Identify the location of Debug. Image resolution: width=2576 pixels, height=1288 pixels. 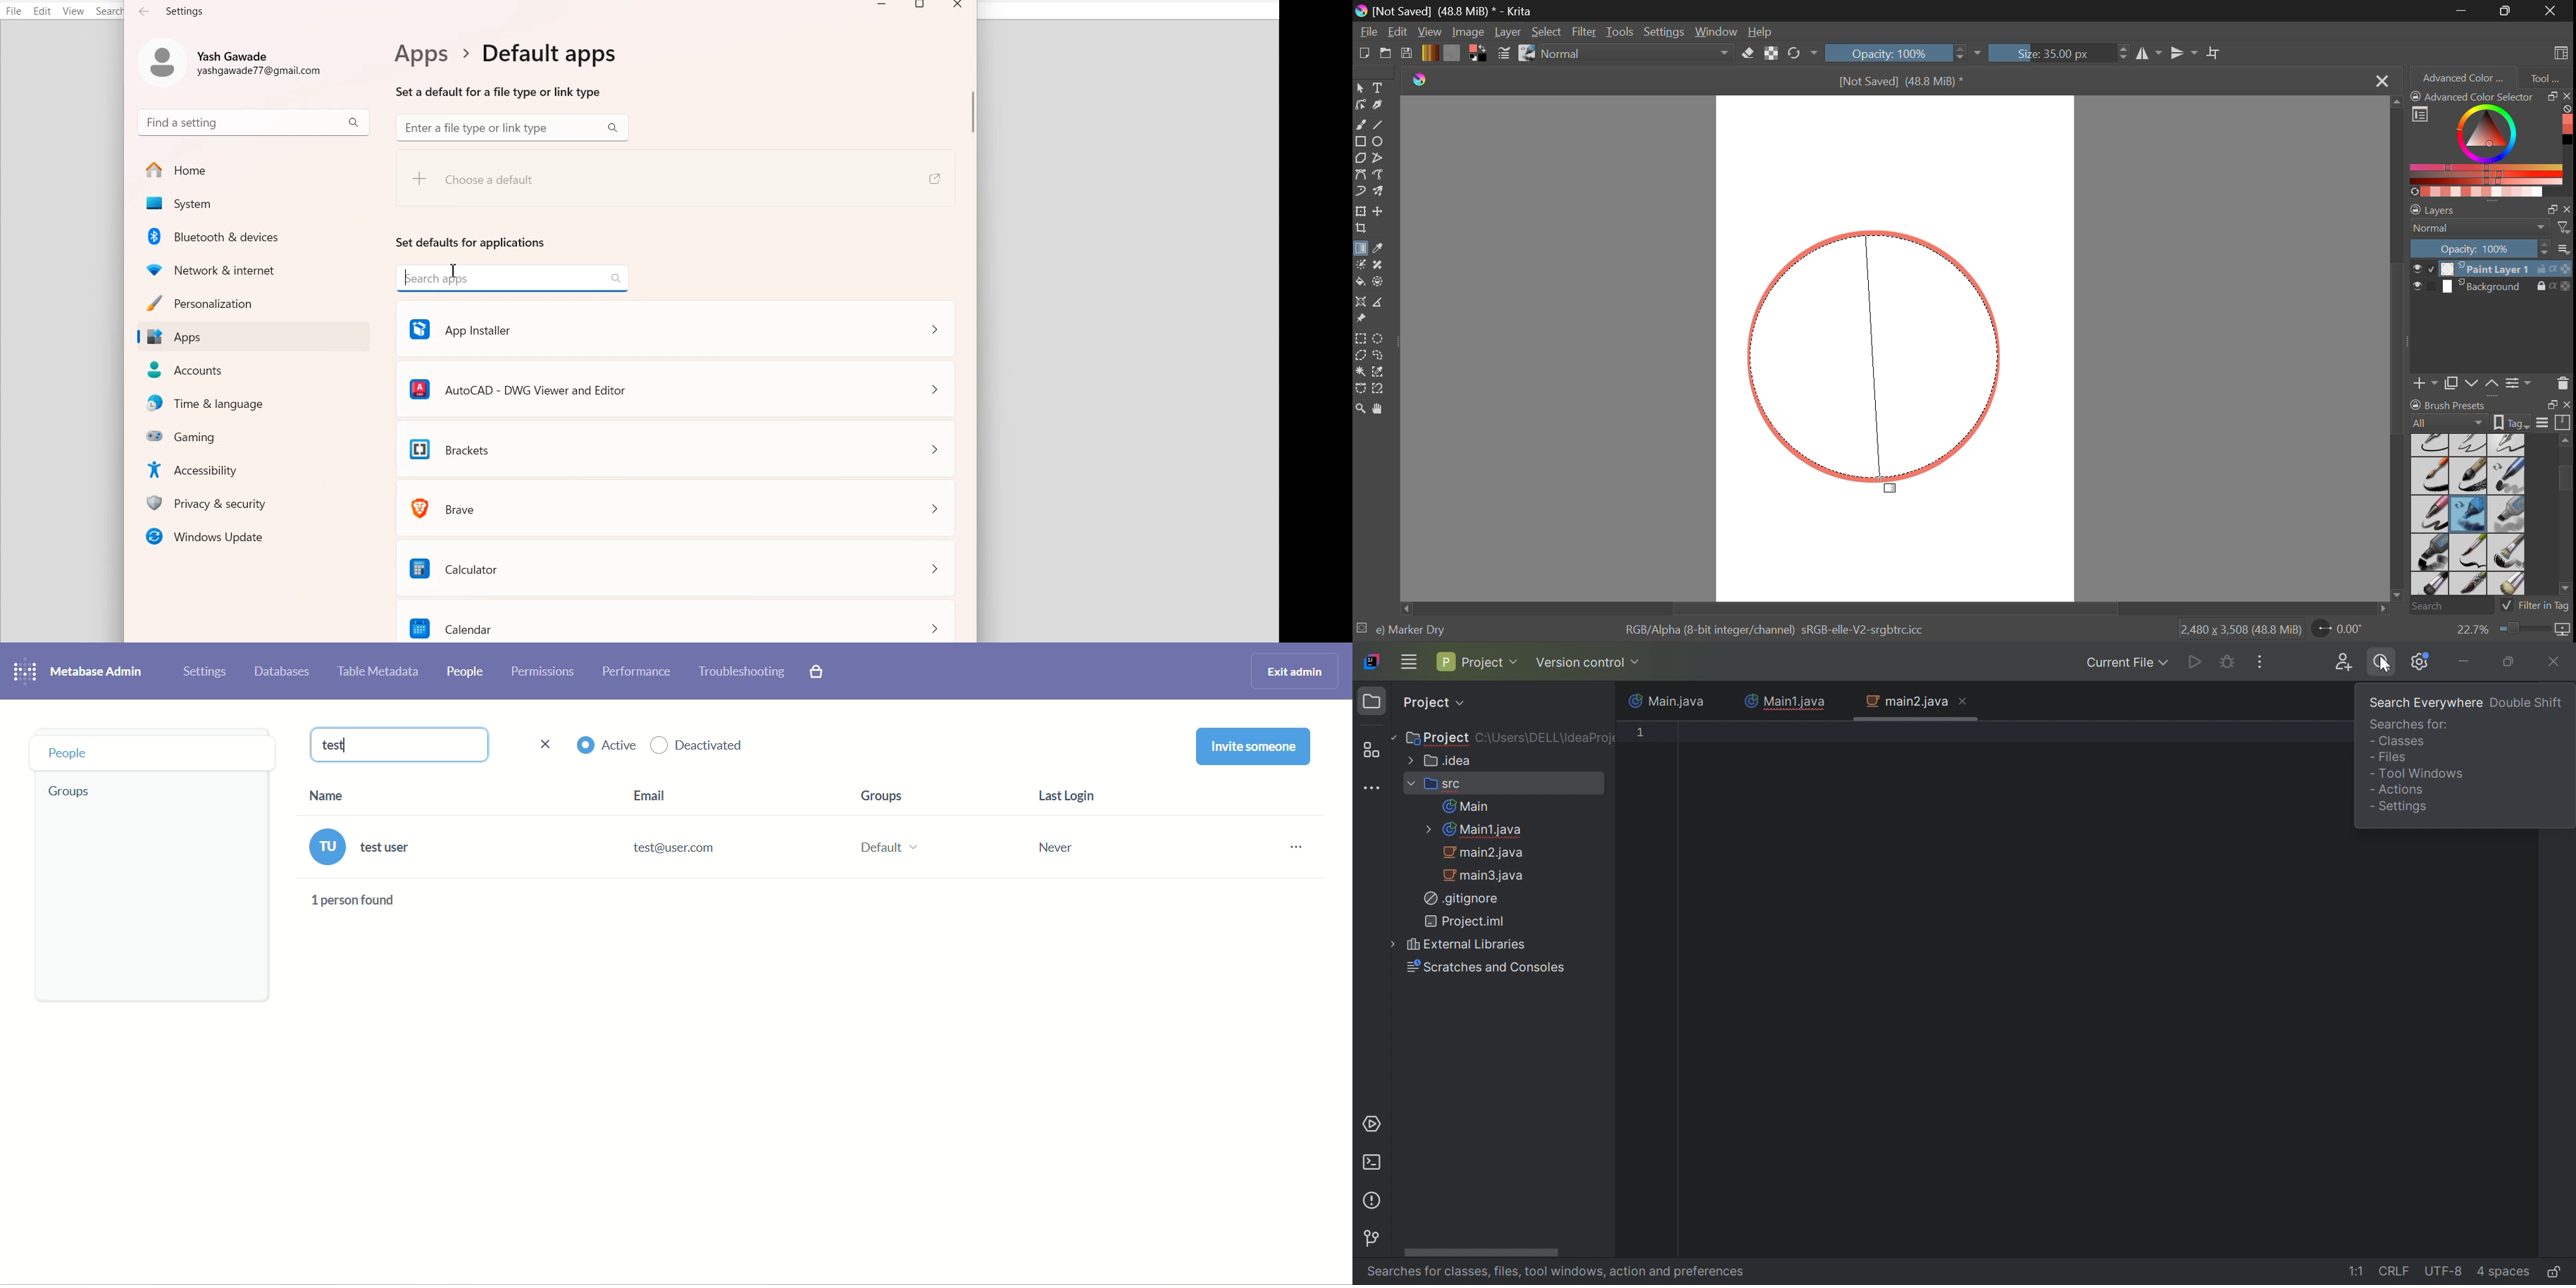
(2228, 663).